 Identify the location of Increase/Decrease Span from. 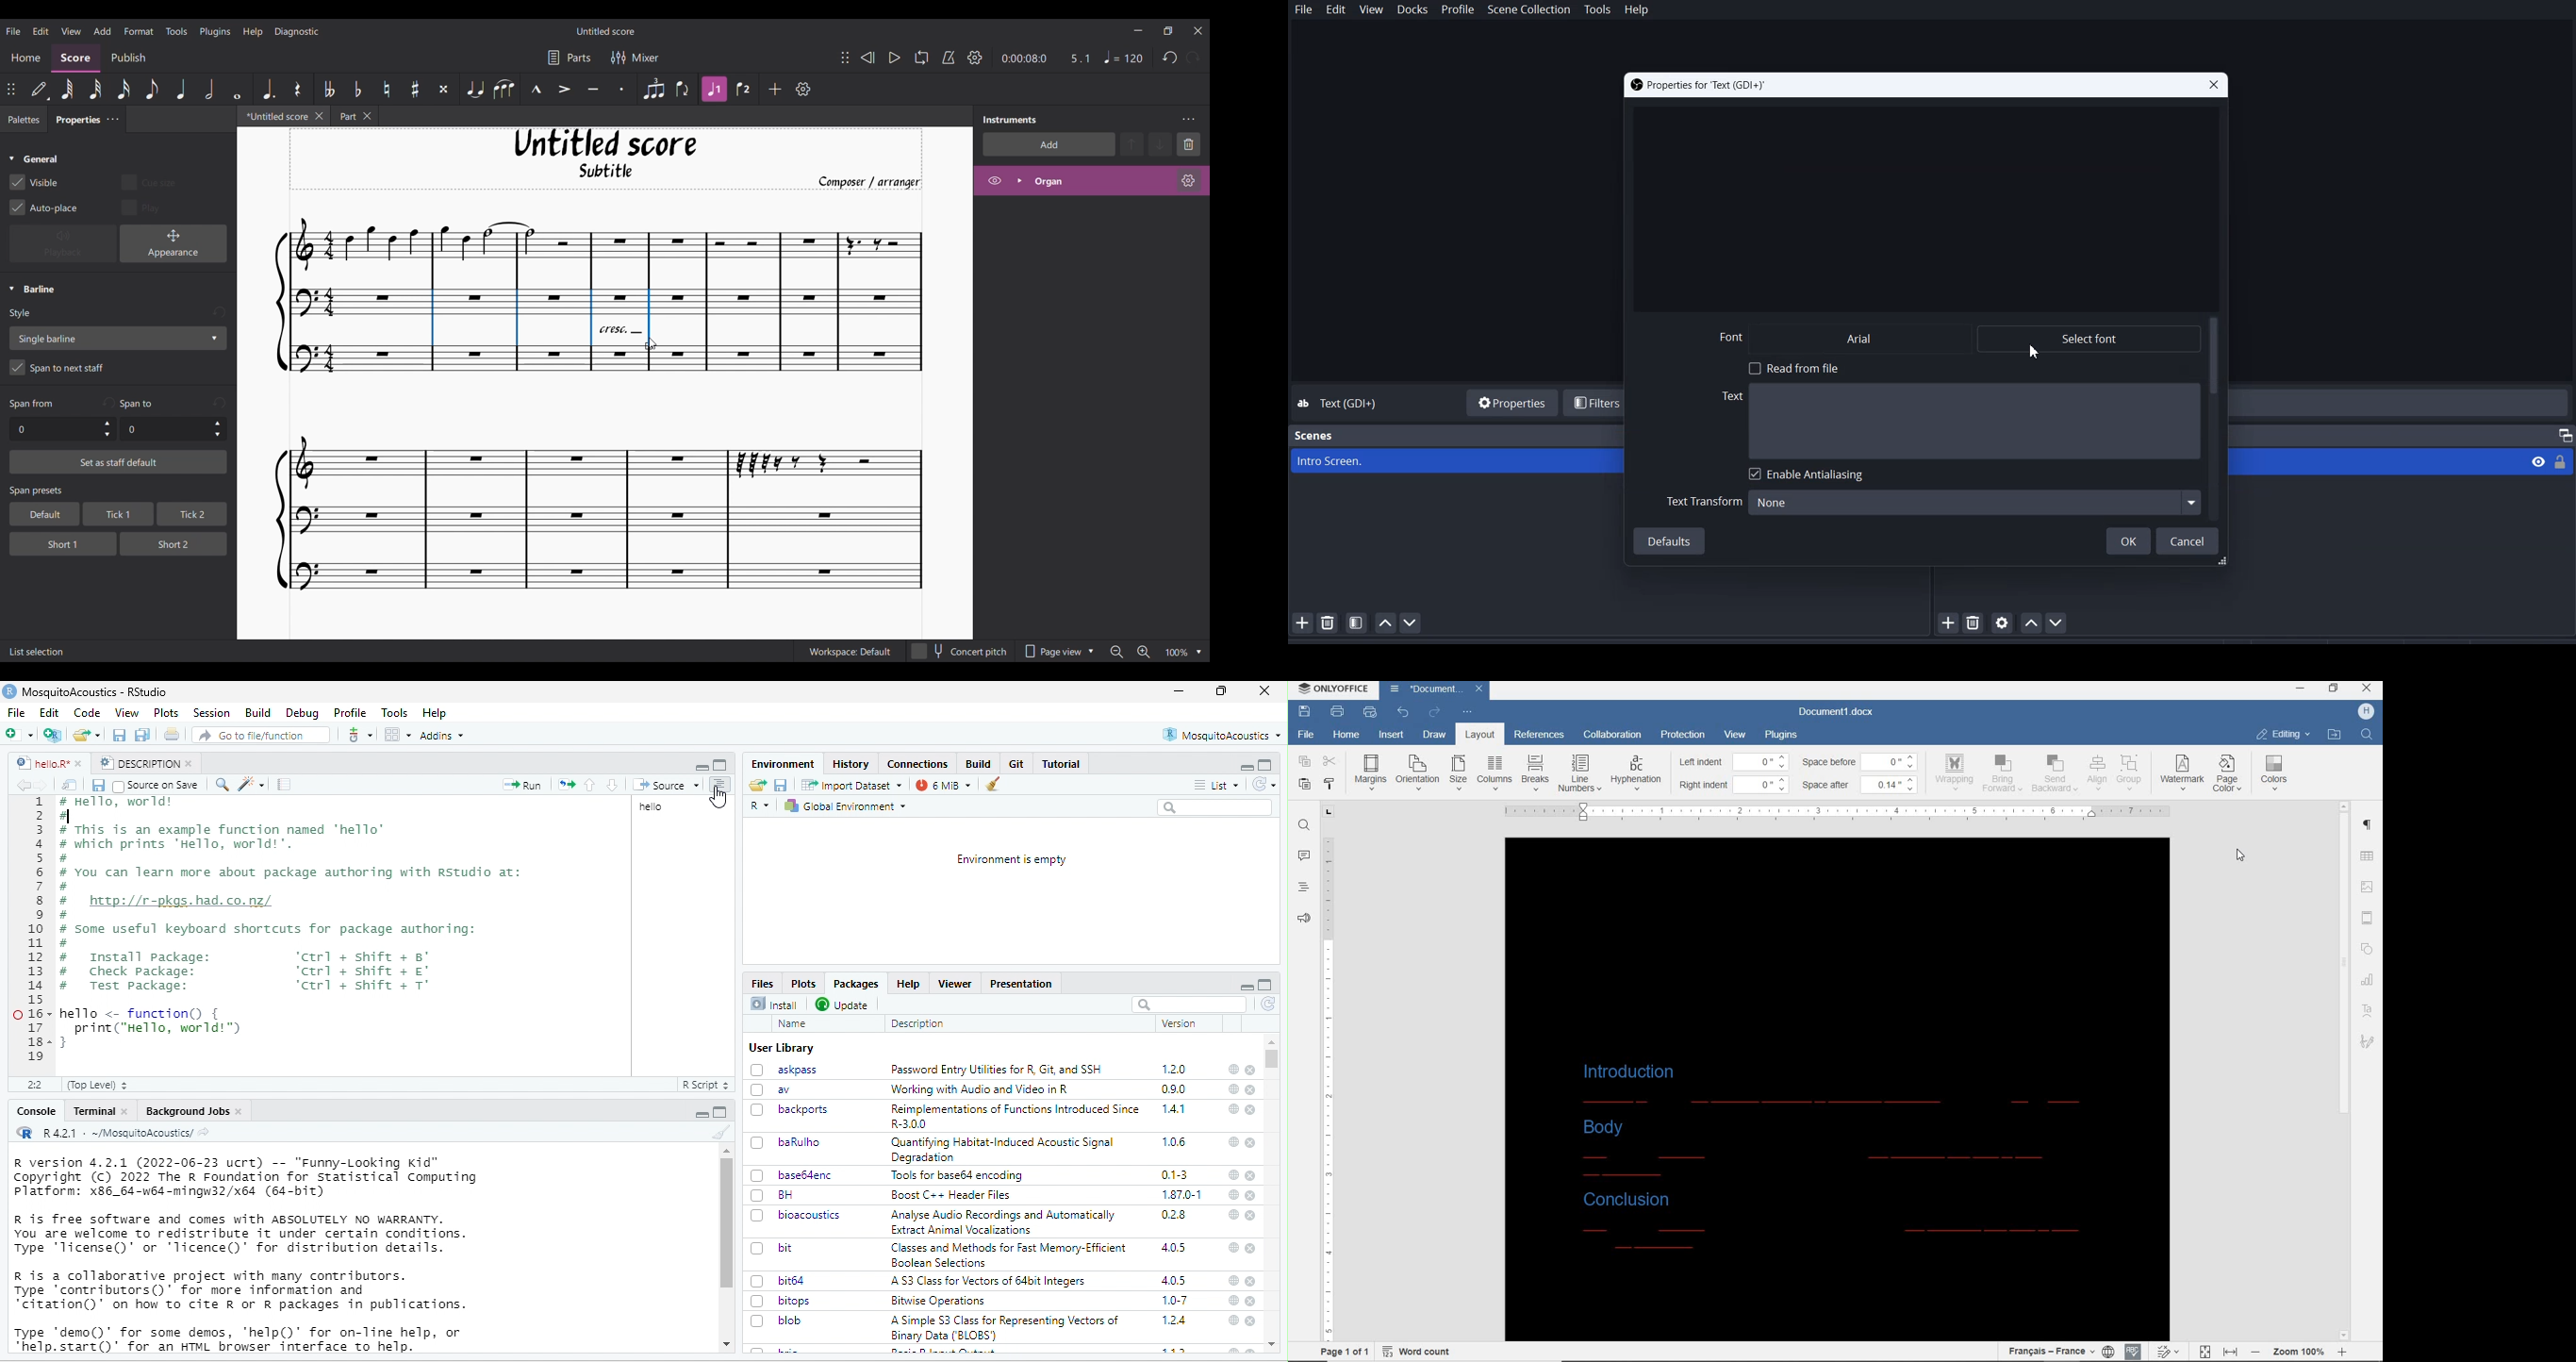
(108, 429).